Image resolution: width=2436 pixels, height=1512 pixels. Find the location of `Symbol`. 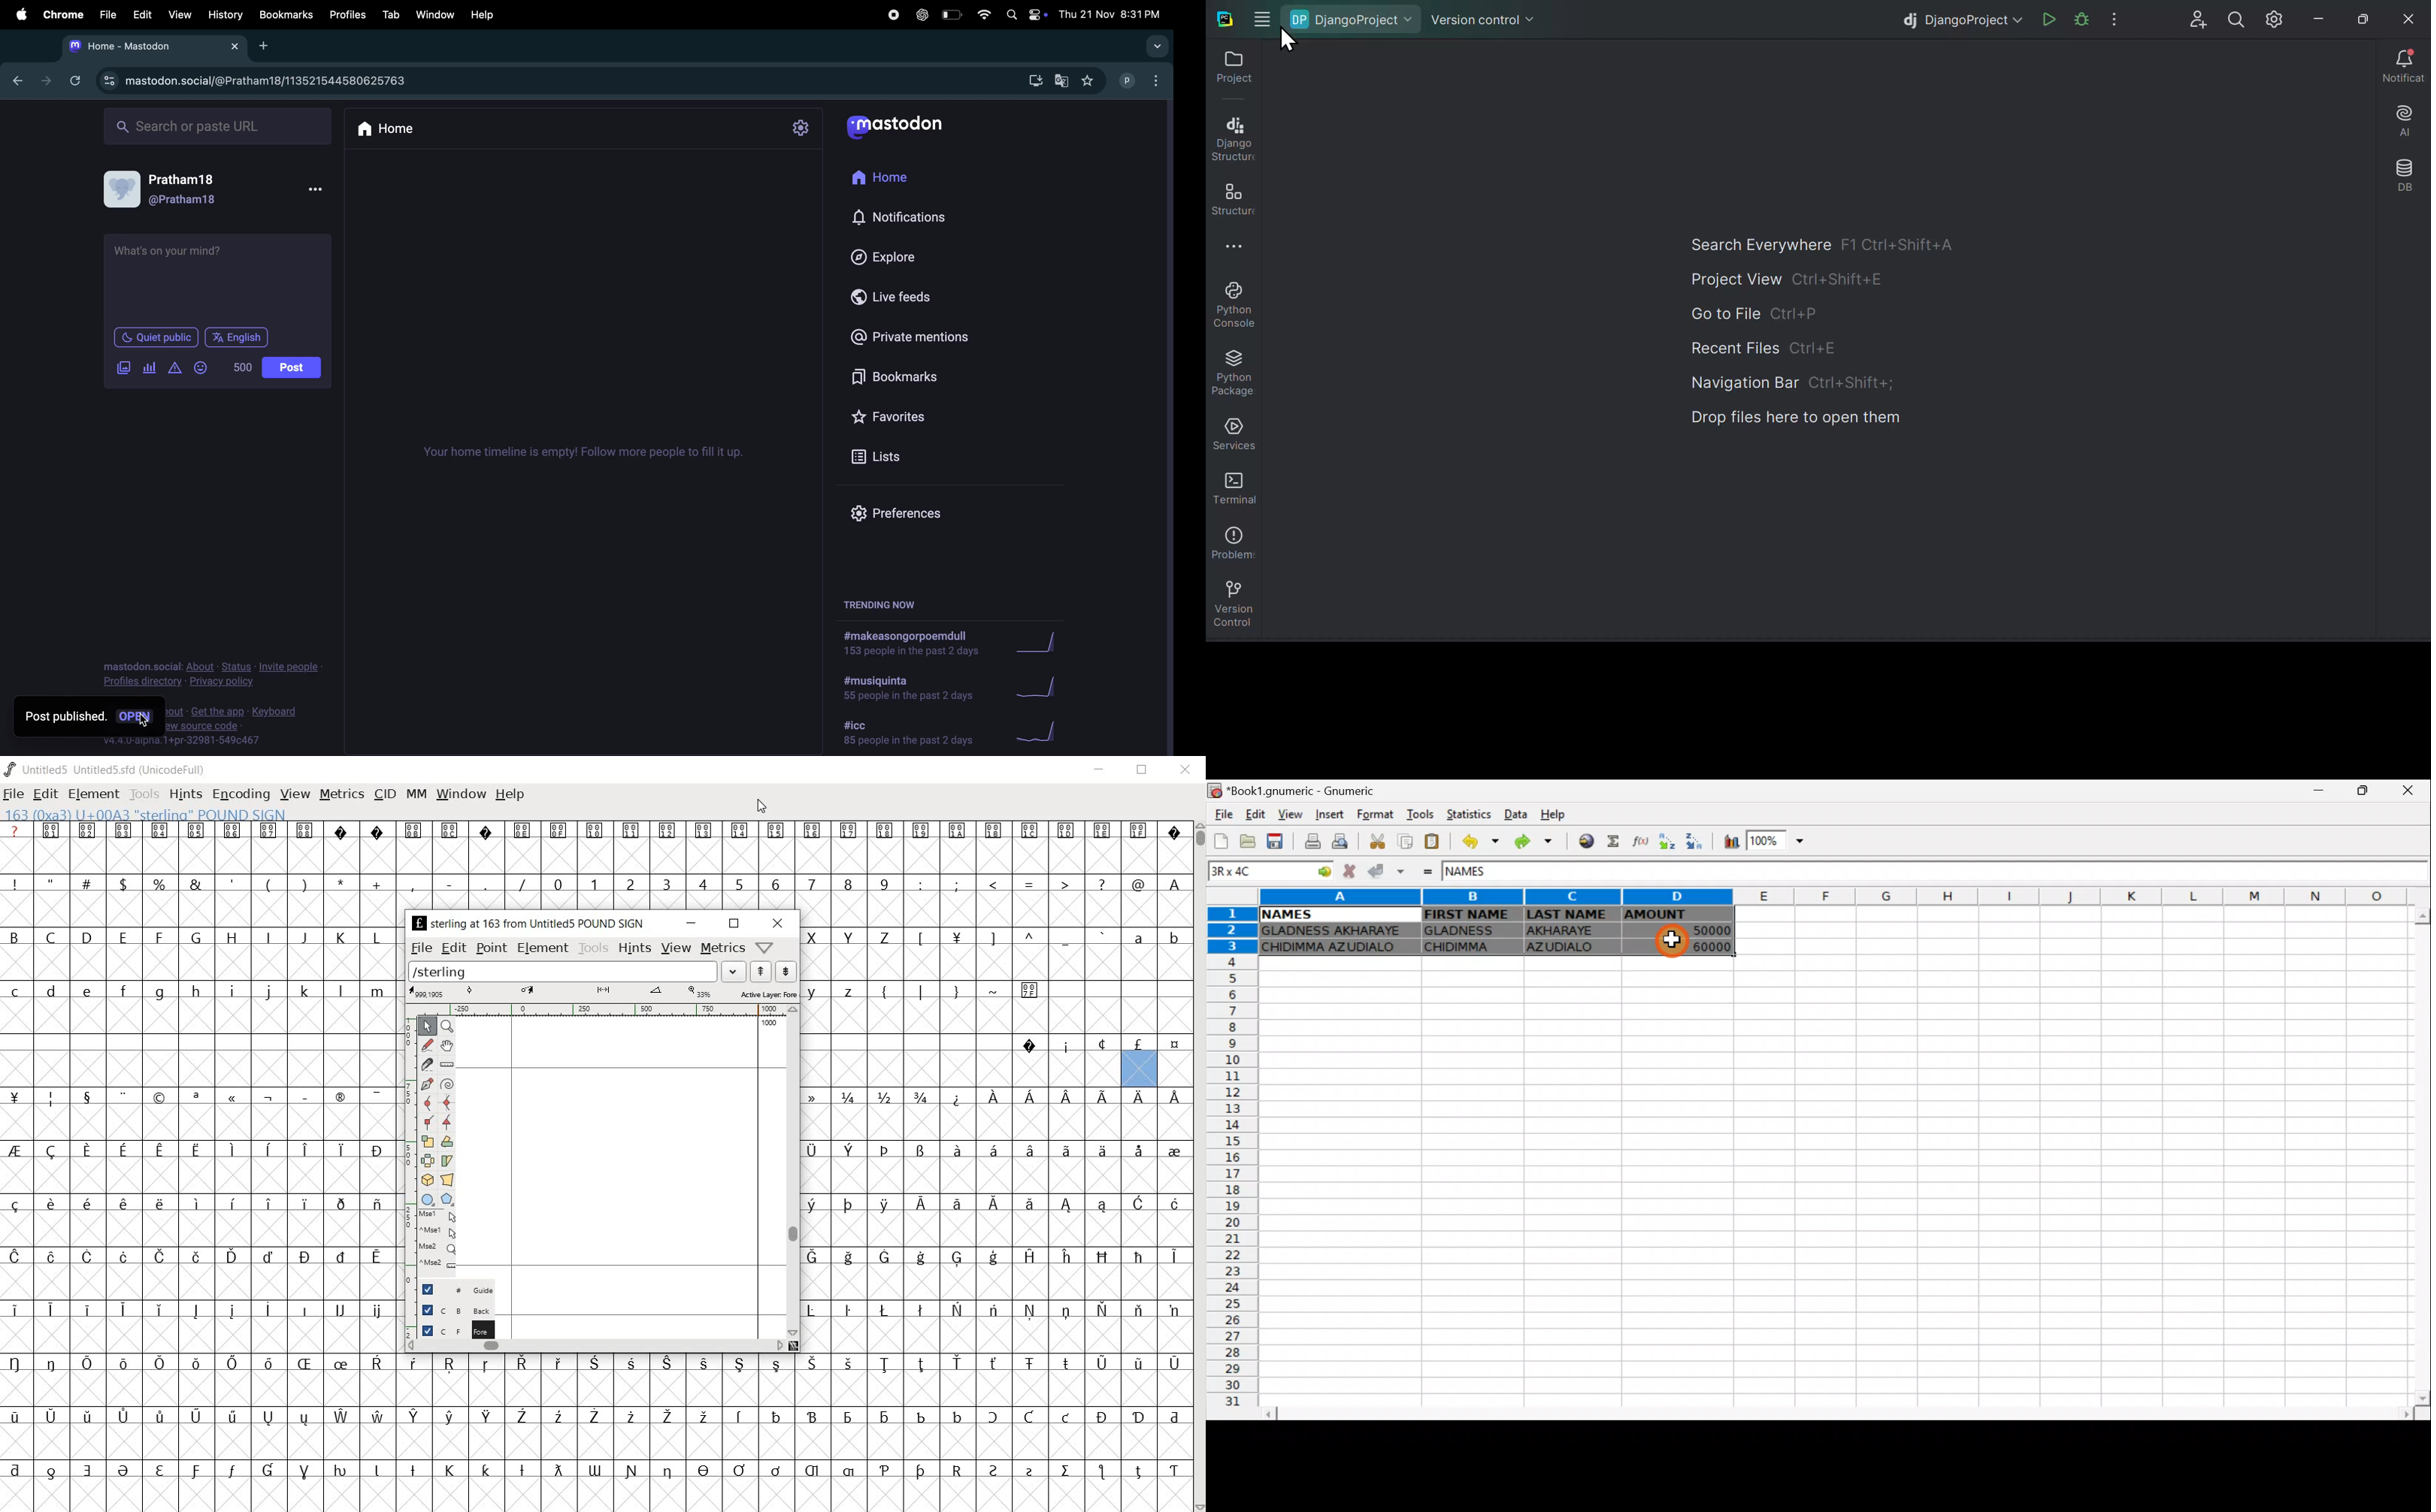

Symbol is located at coordinates (1139, 1417).